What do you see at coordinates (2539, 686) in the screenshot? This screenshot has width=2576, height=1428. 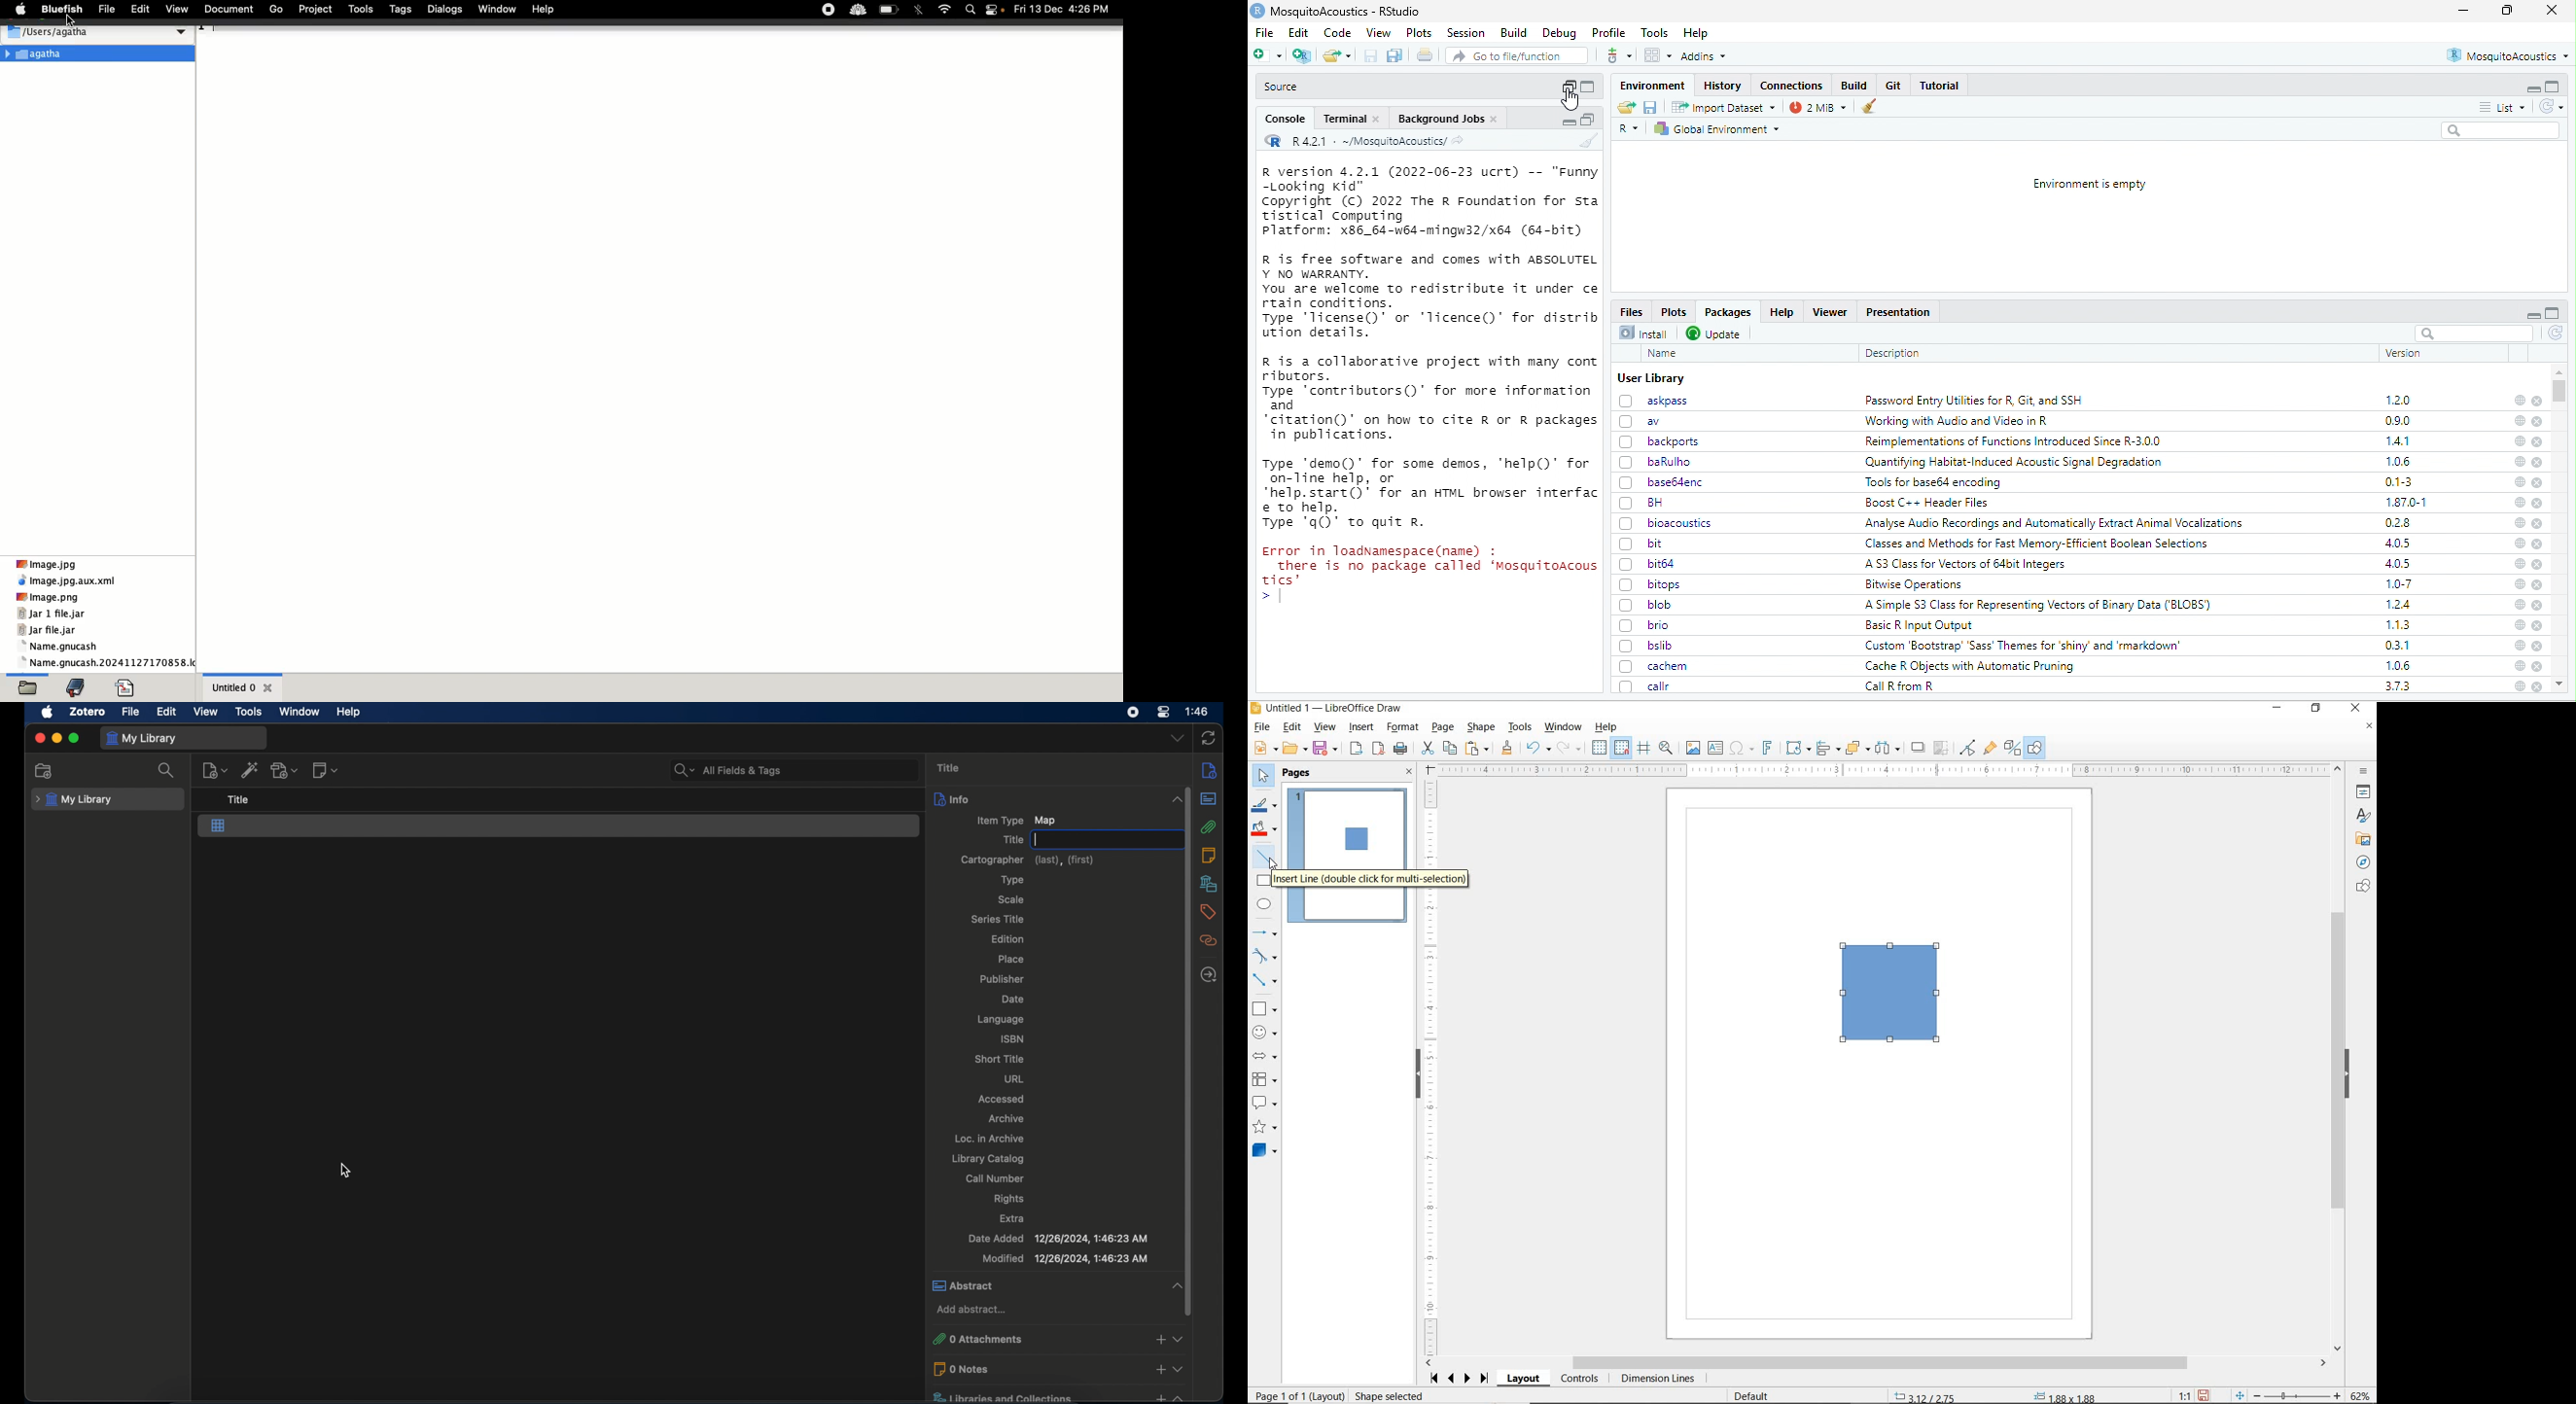 I see `close` at bounding box center [2539, 686].